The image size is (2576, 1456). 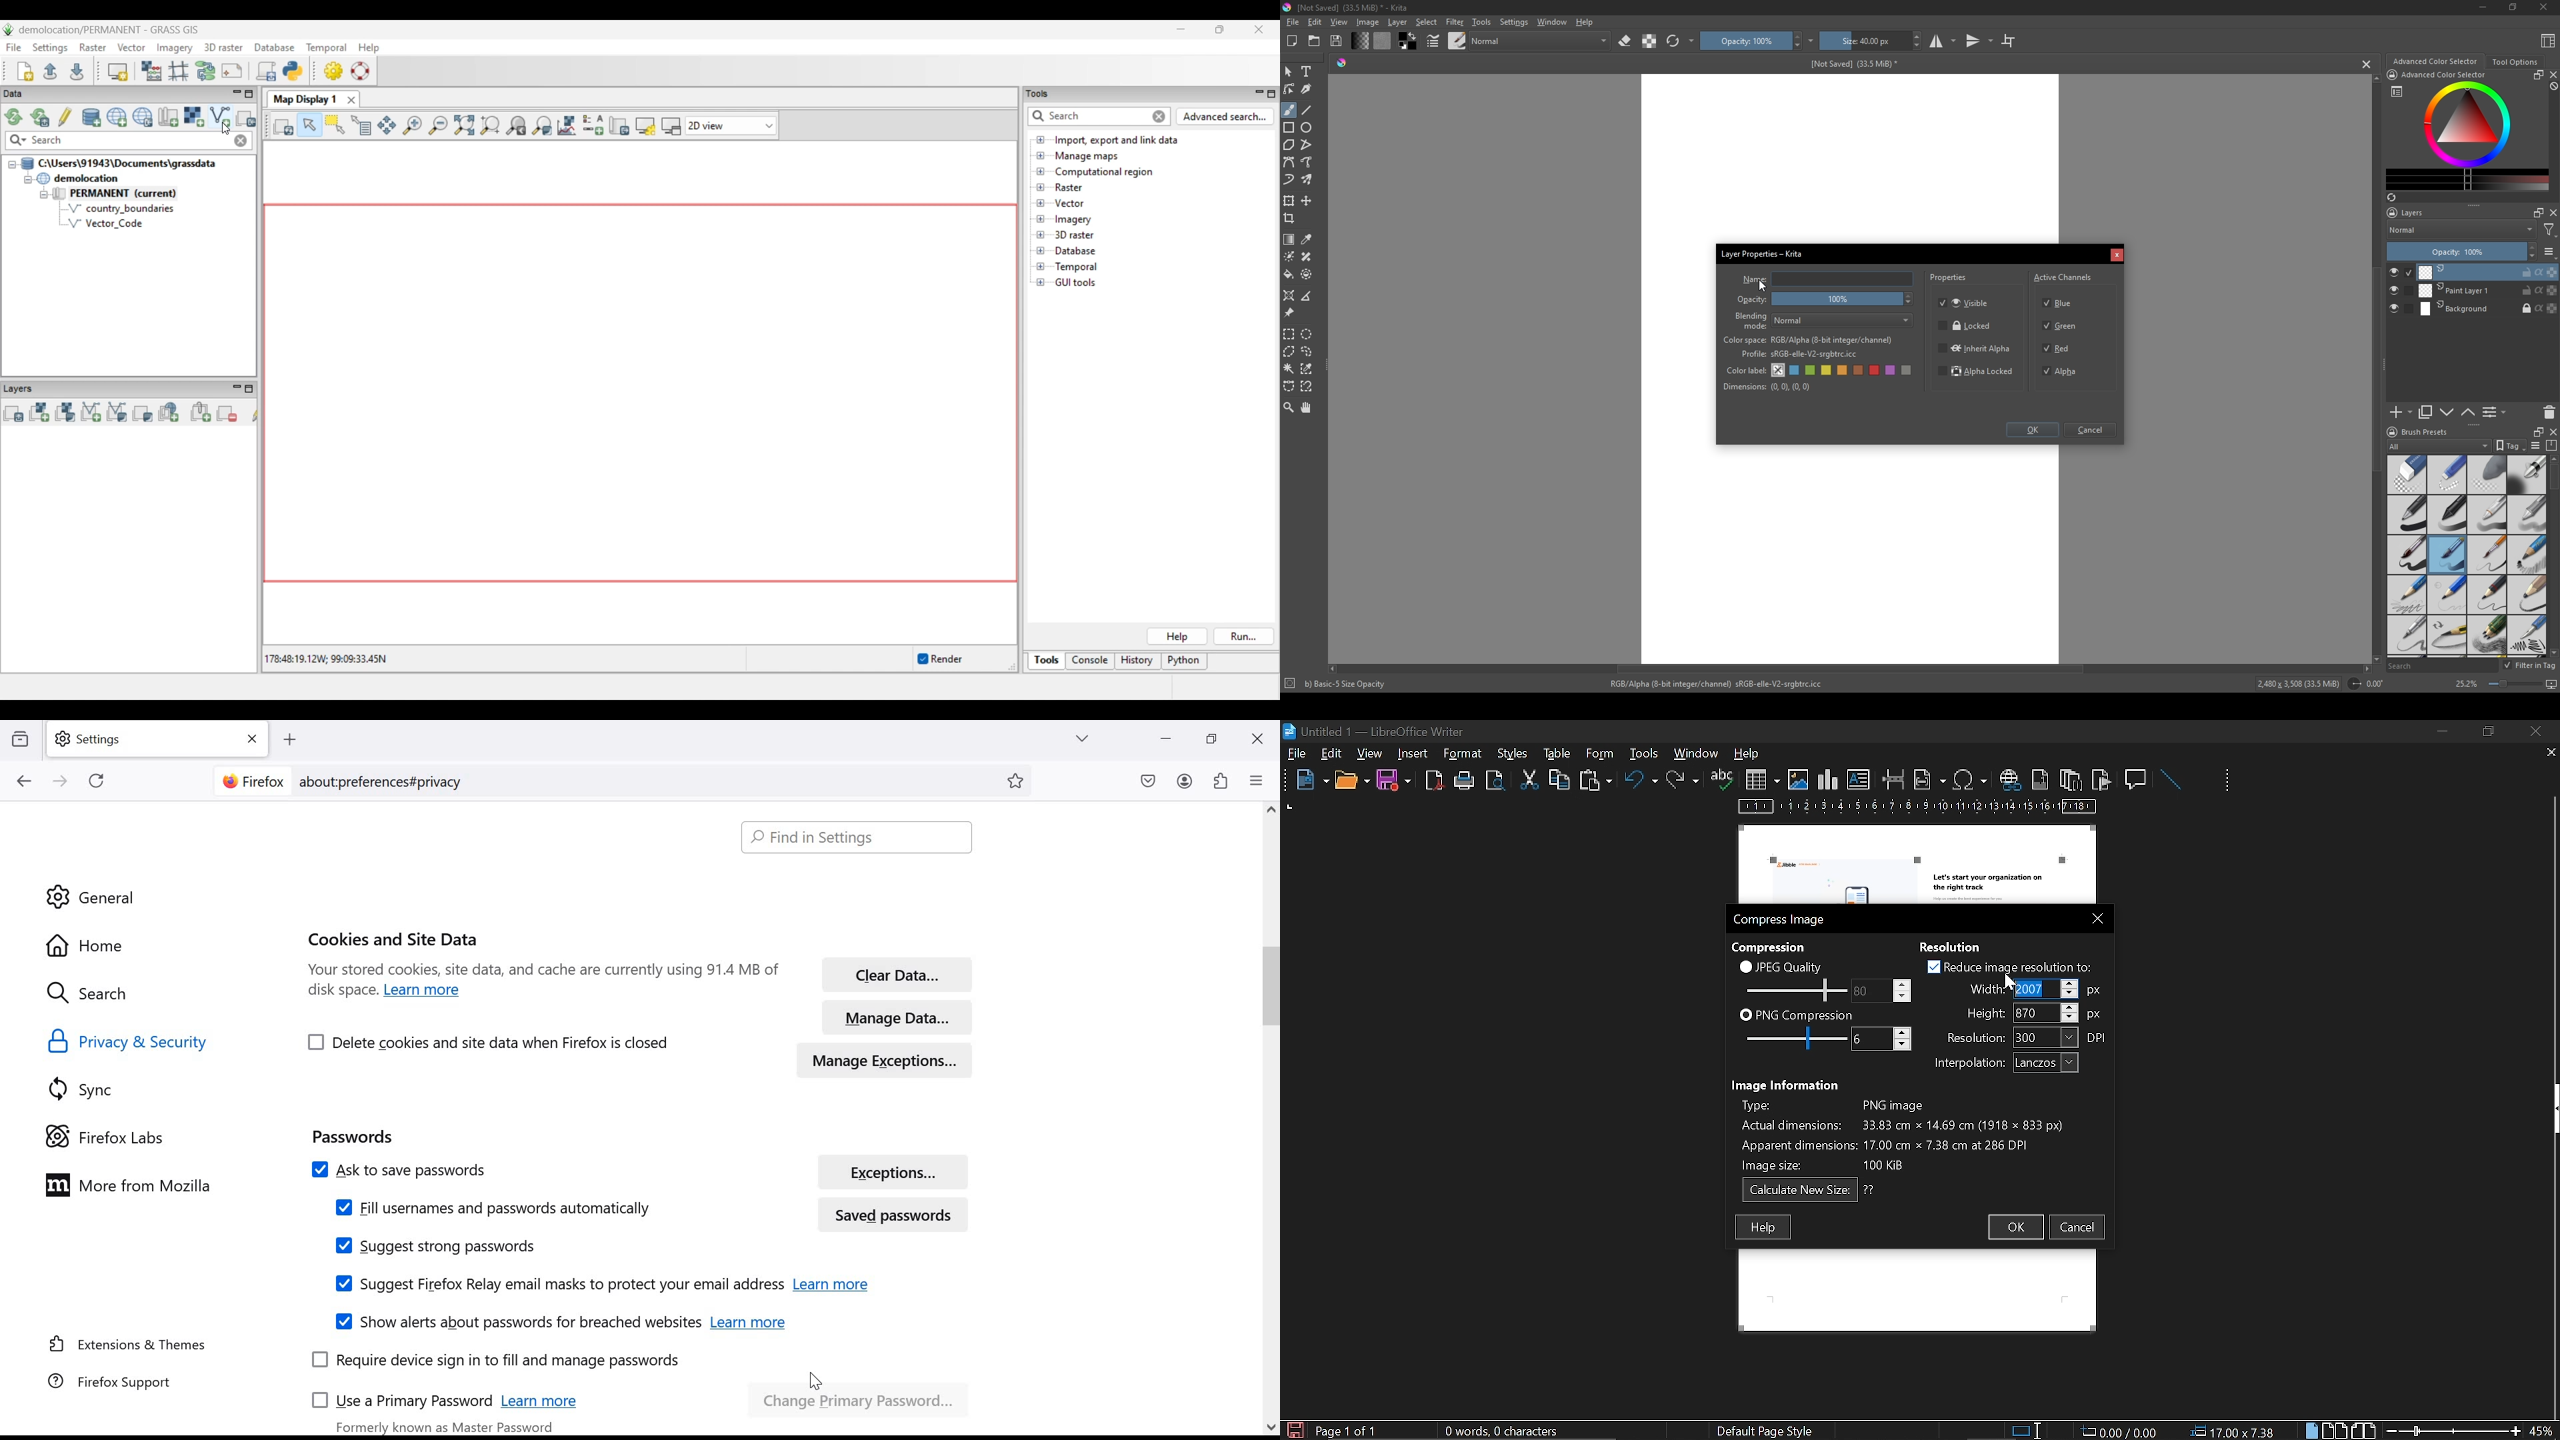 I want to click on Close, so click(x=2541, y=8).